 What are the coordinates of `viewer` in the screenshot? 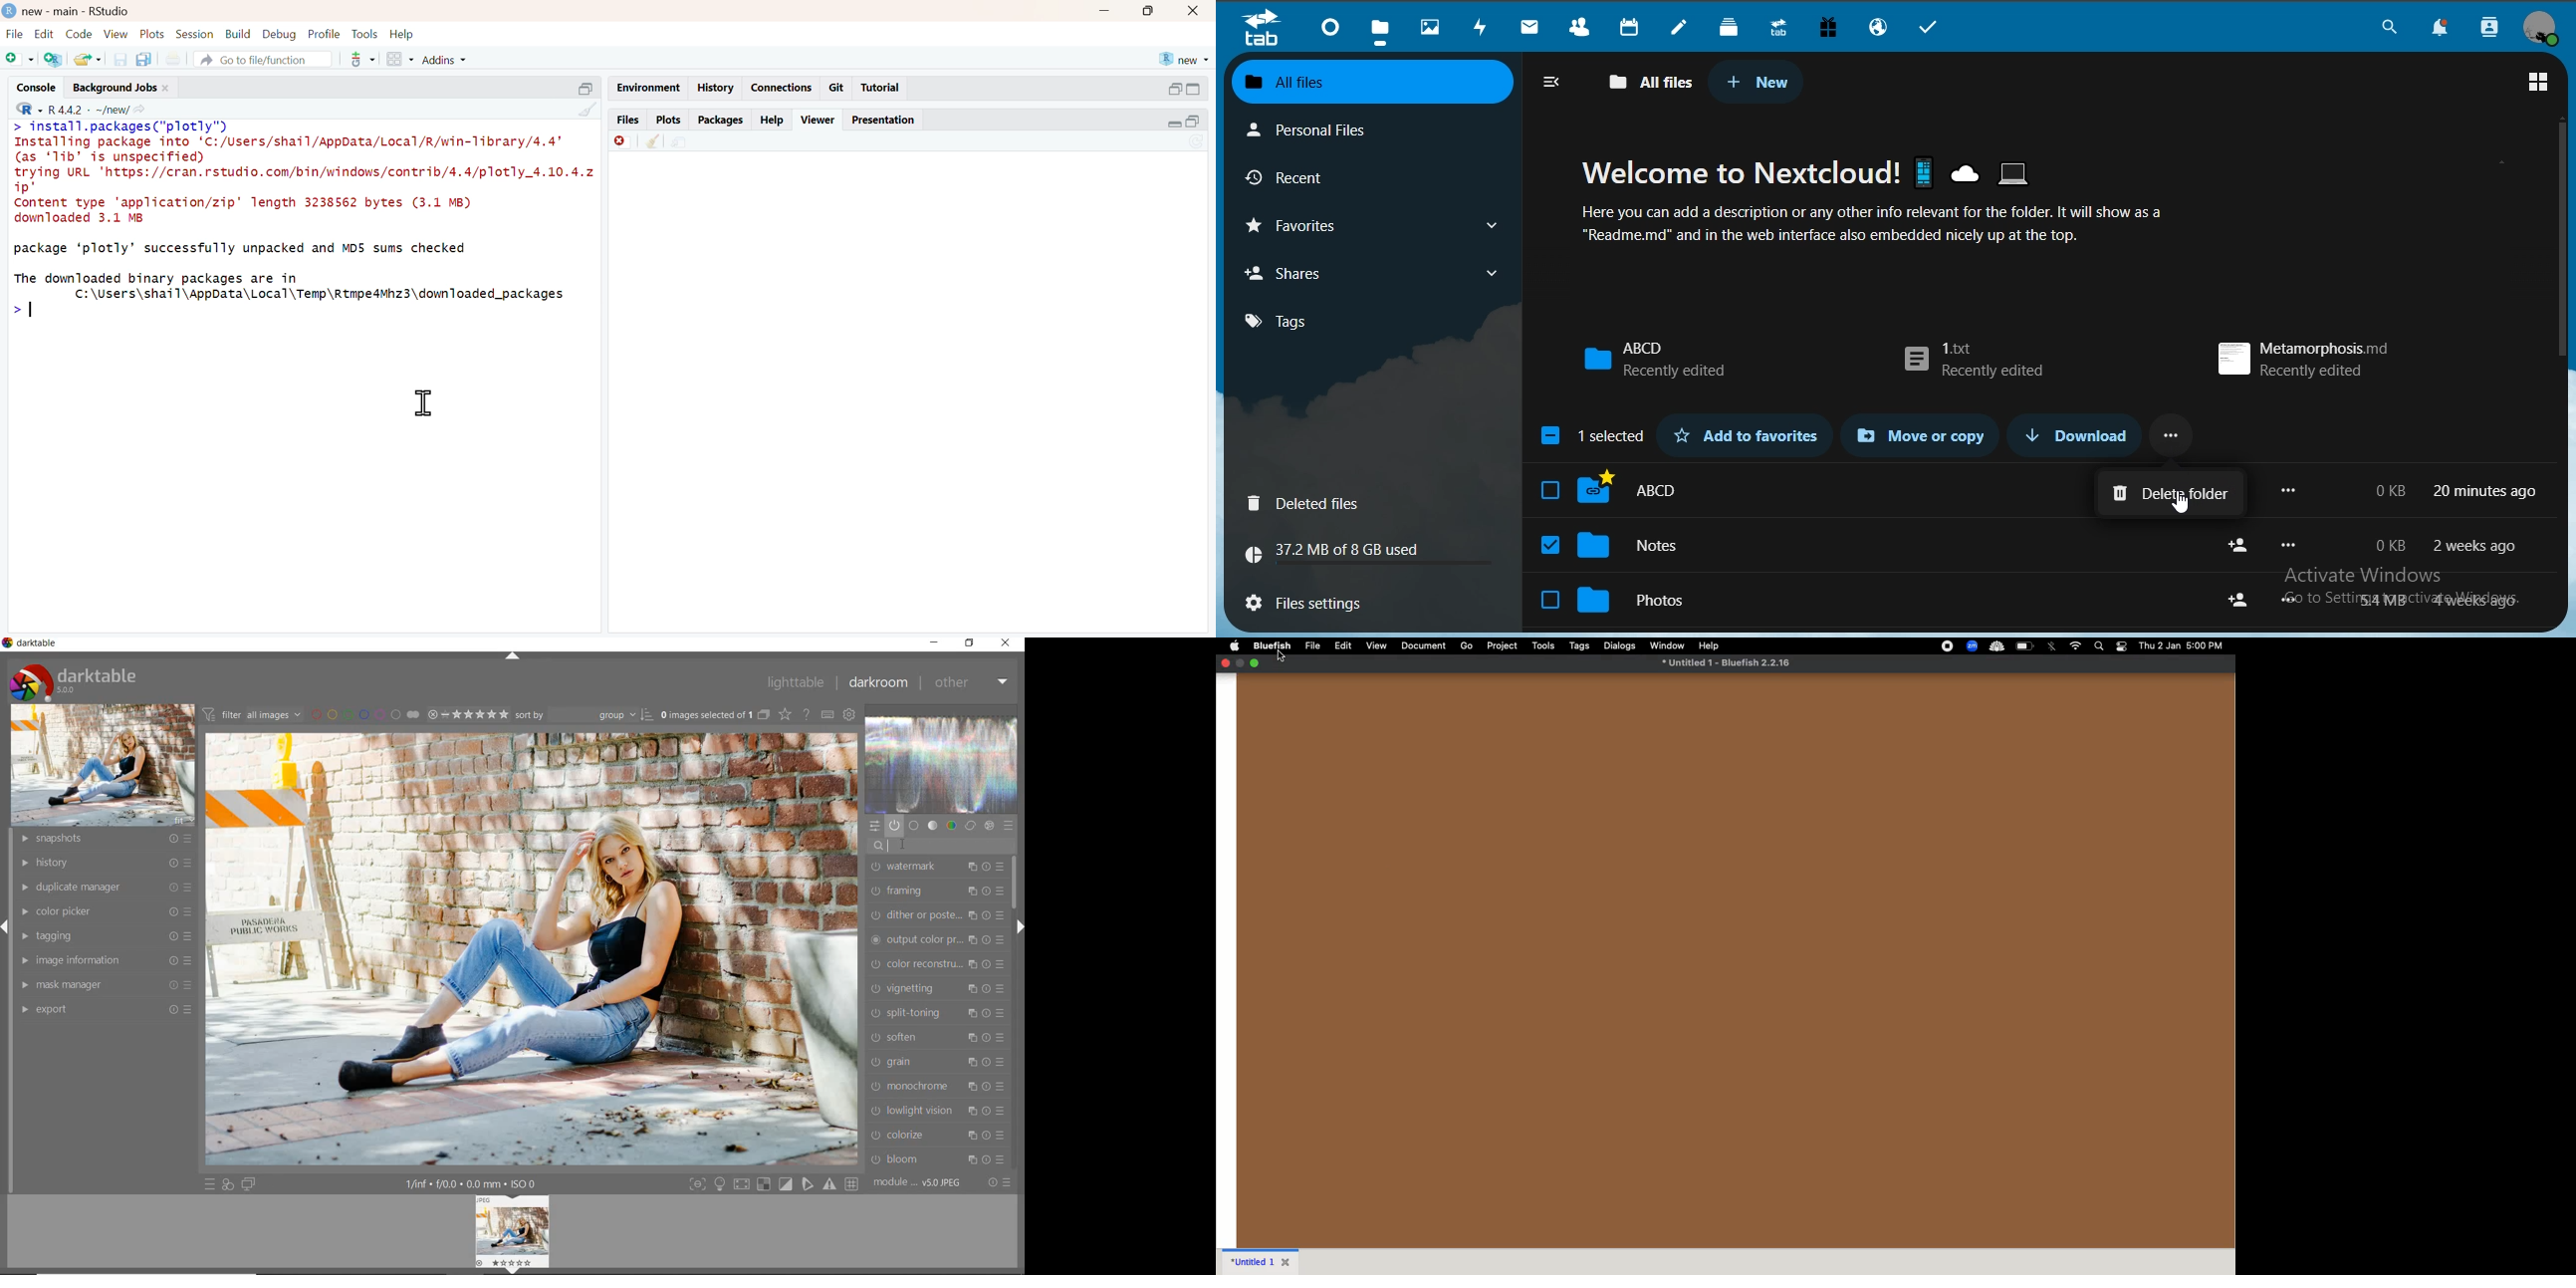 It's located at (819, 119).